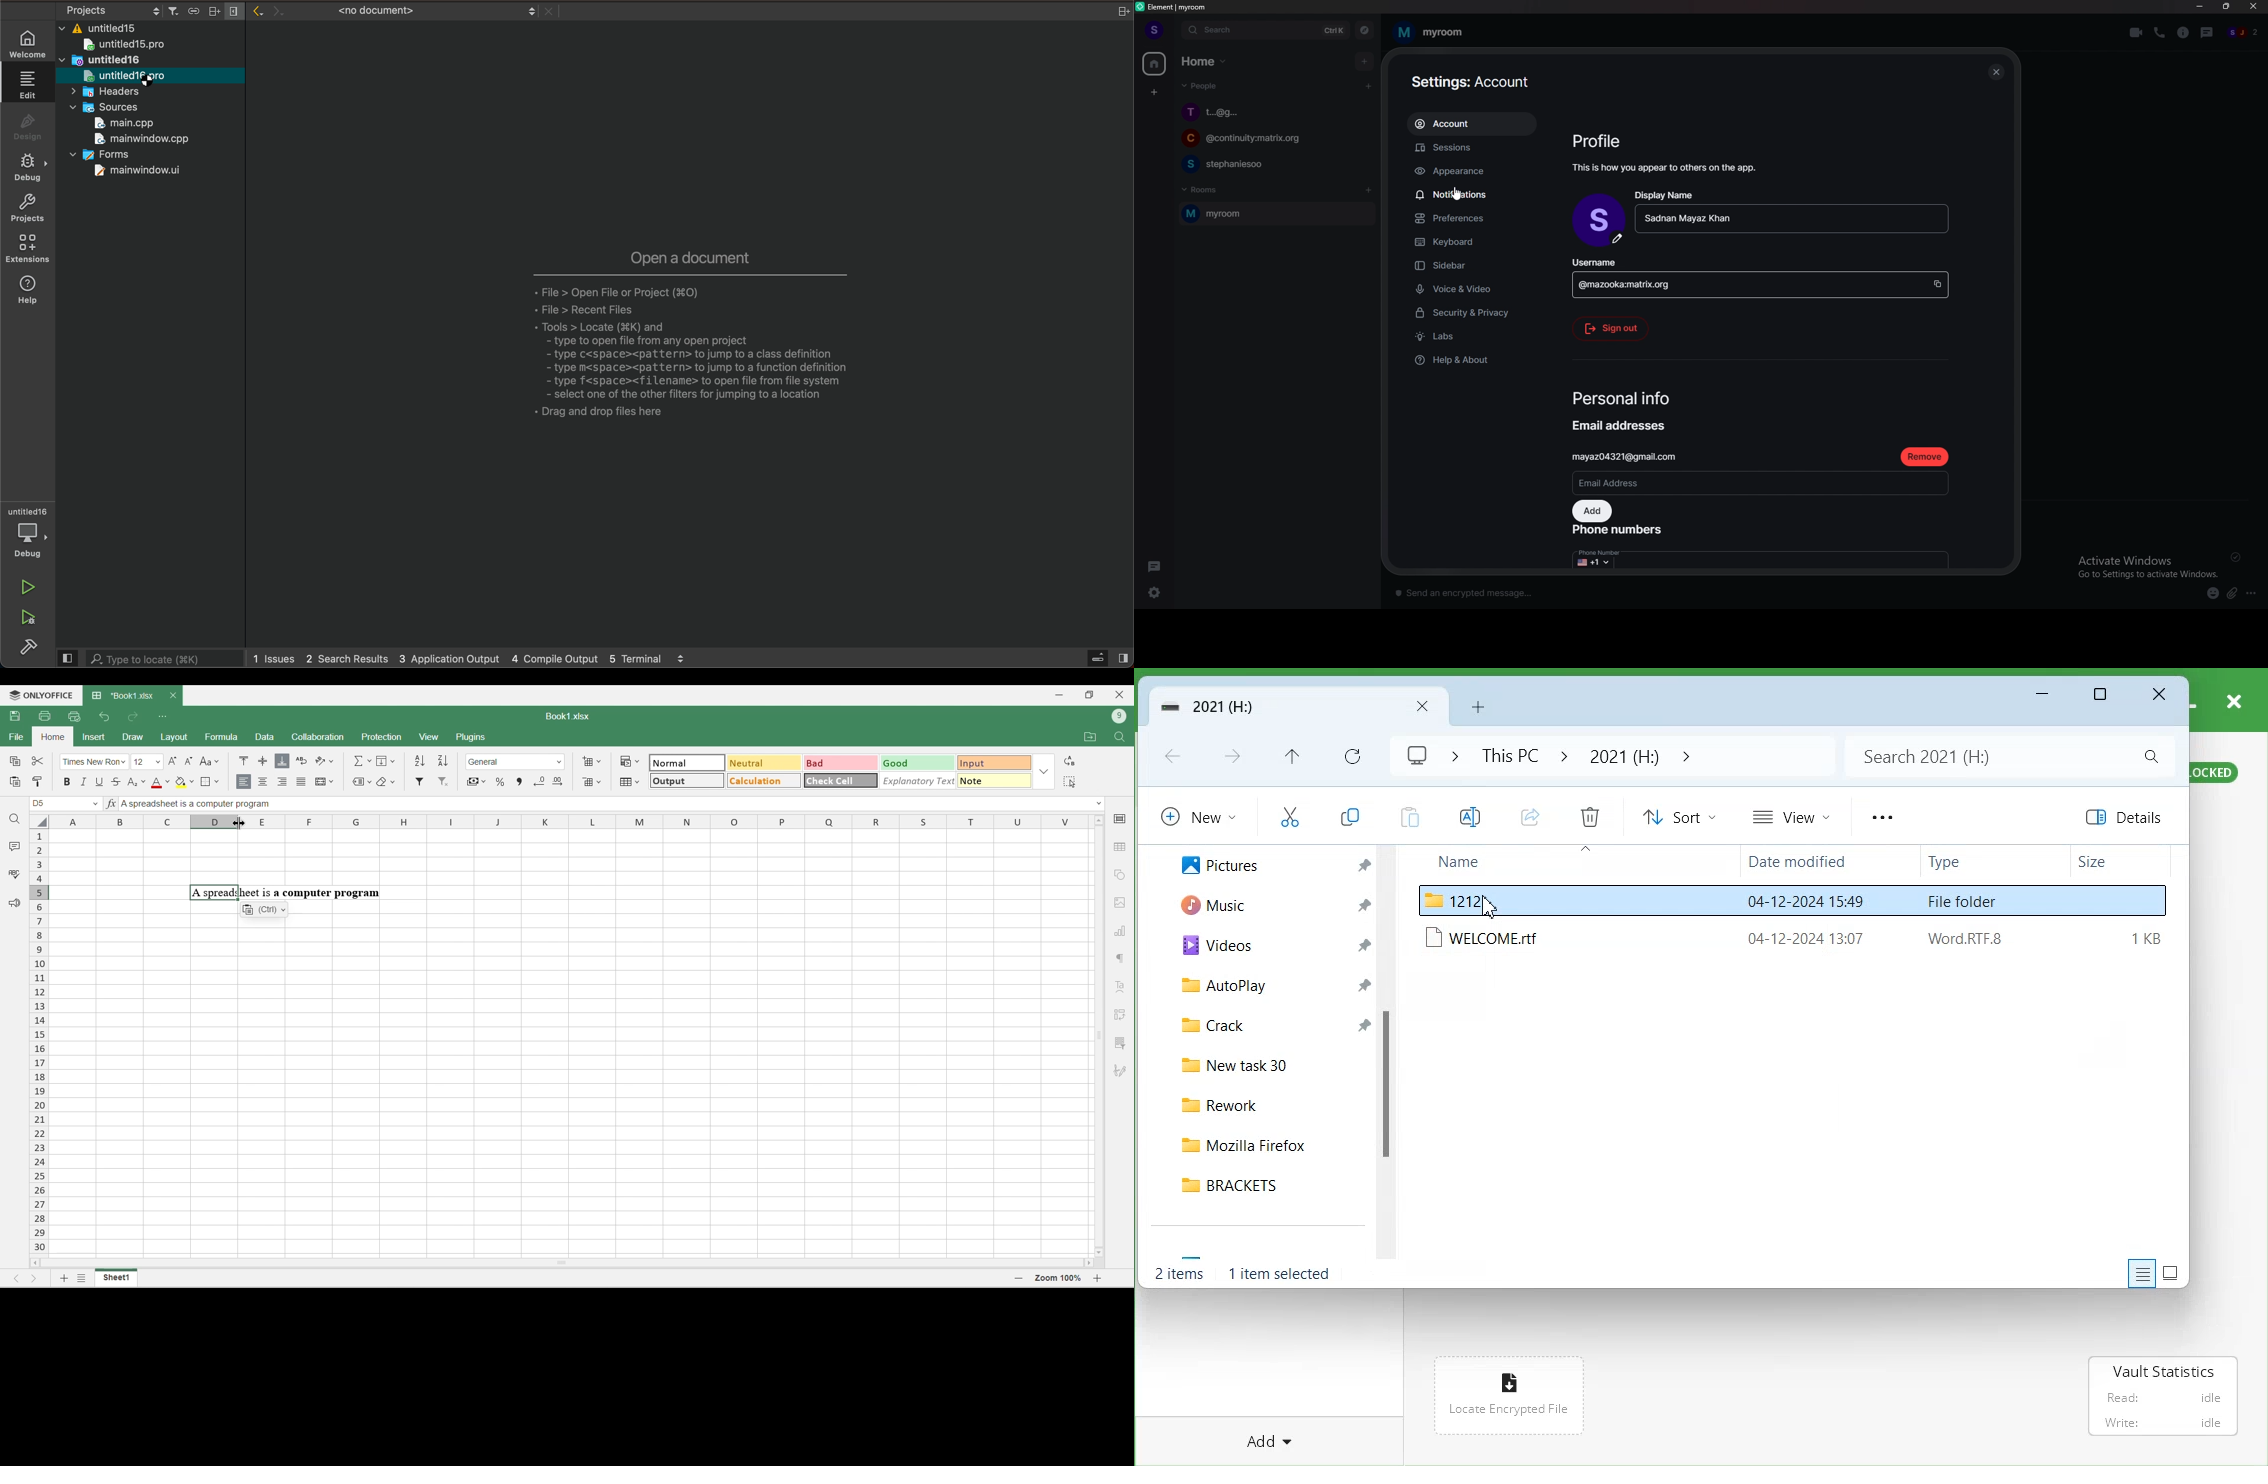 The image size is (2268, 1484). Describe the element at coordinates (1205, 61) in the screenshot. I see `home` at that location.